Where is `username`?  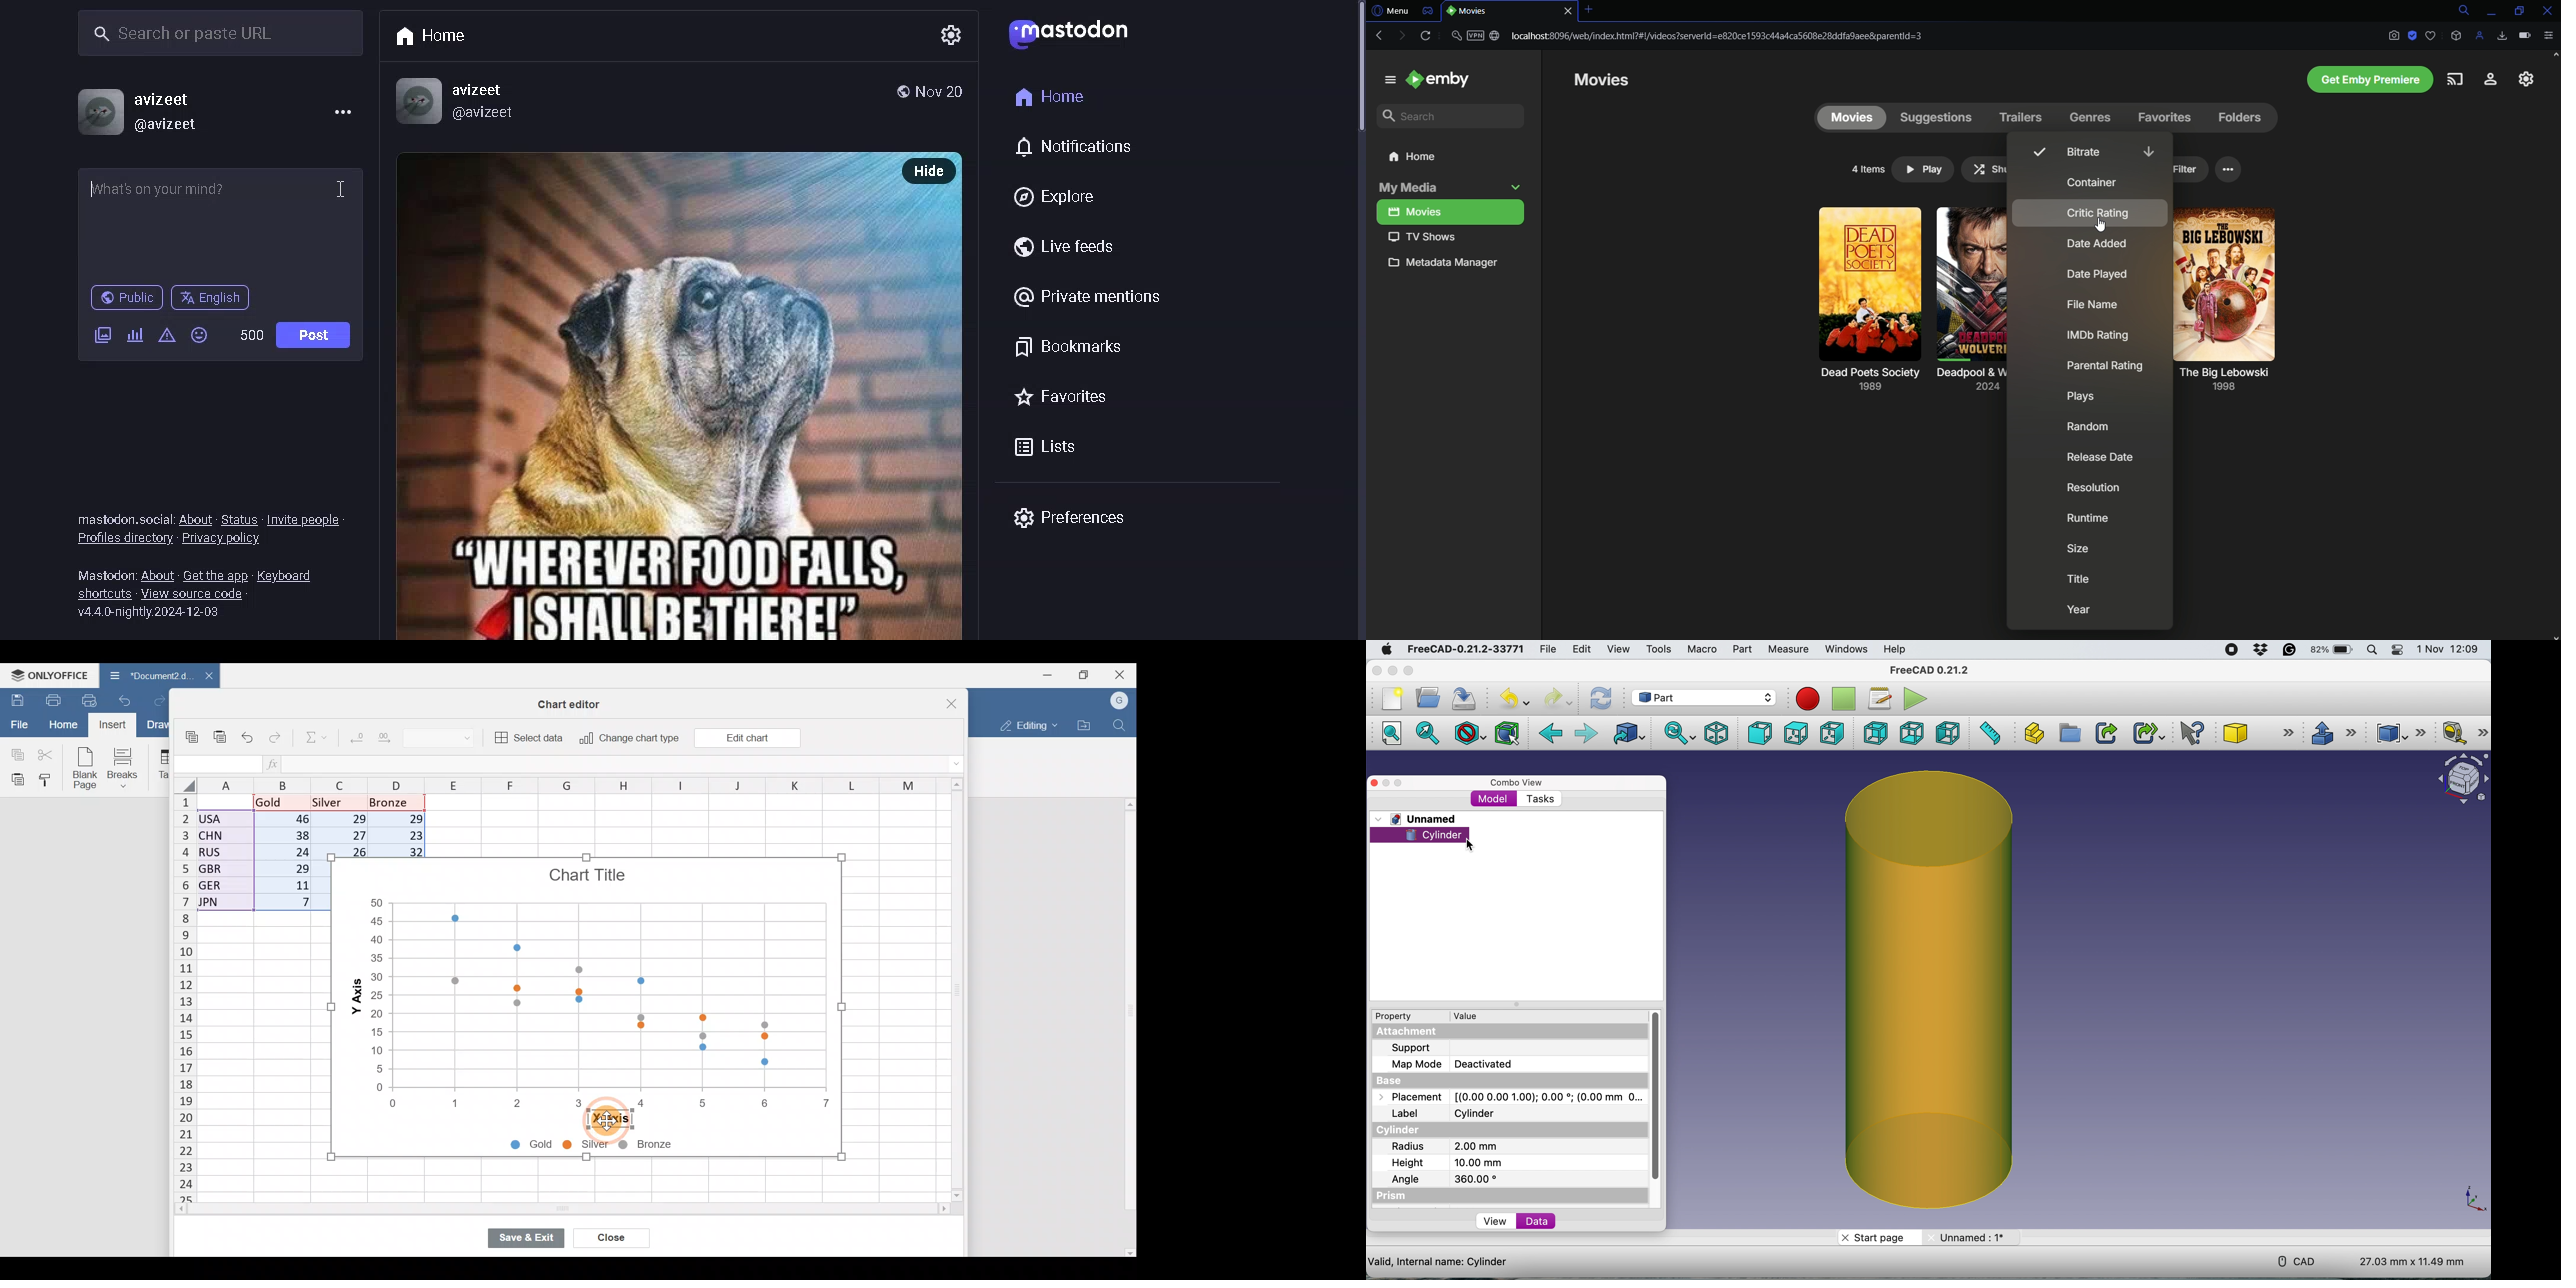 username is located at coordinates (171, 98).